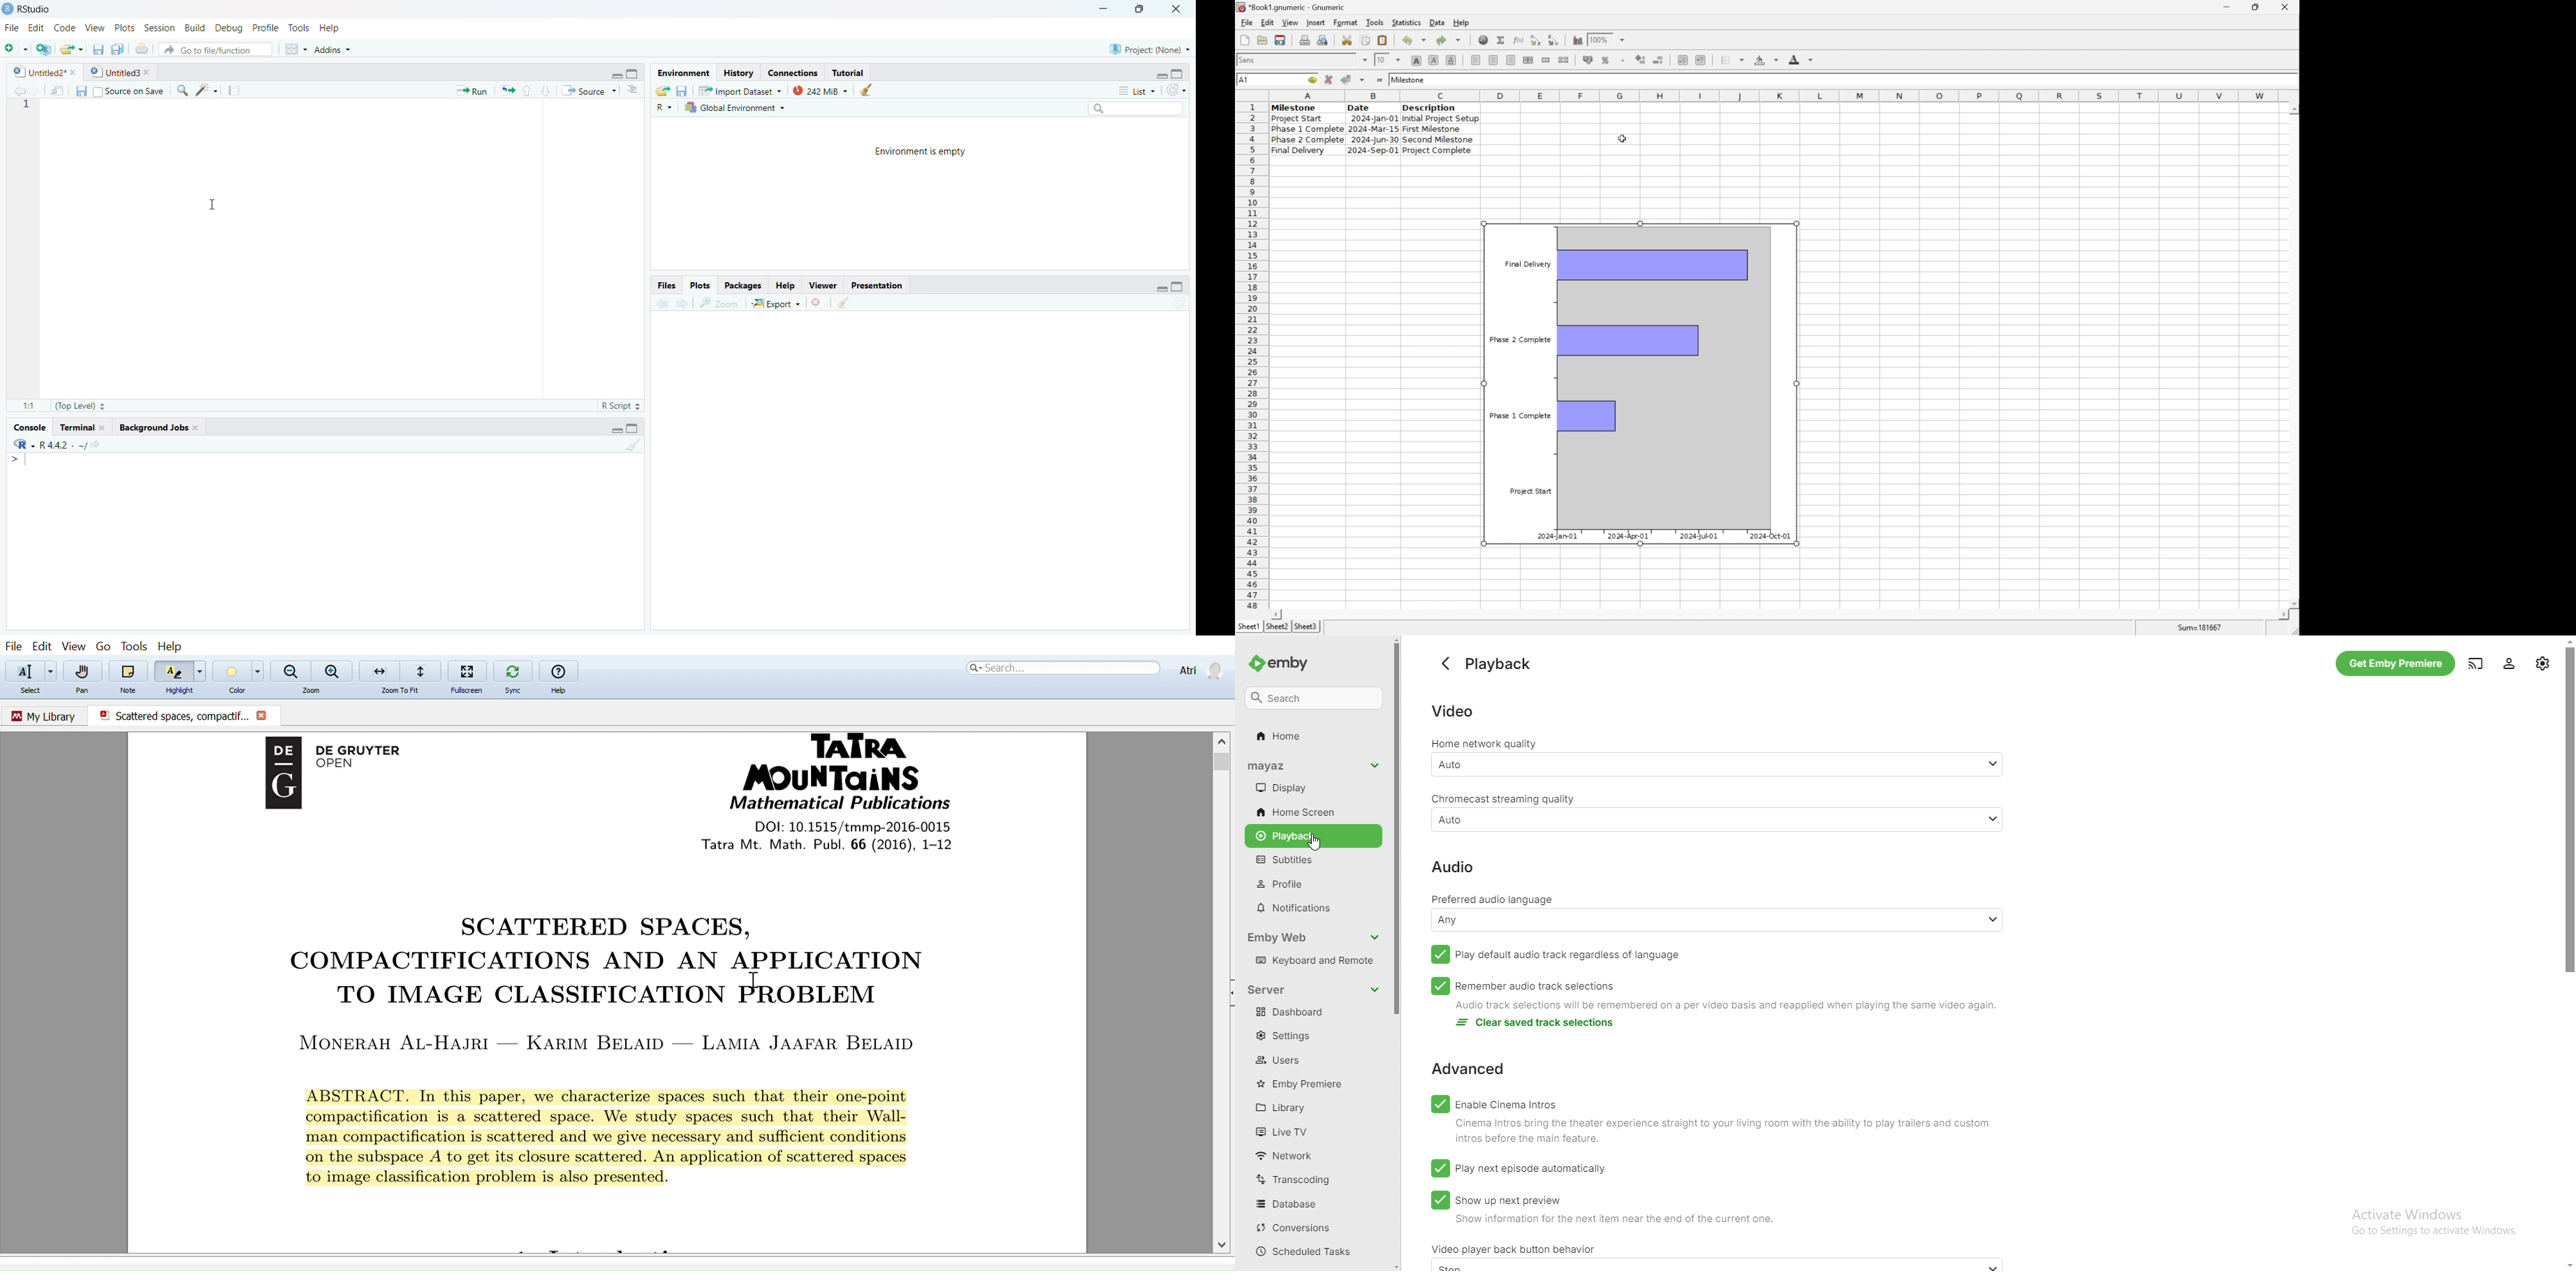 The width and height of the screenshot is (2576, 1288). I want to click on compile report, so click(233, 90).